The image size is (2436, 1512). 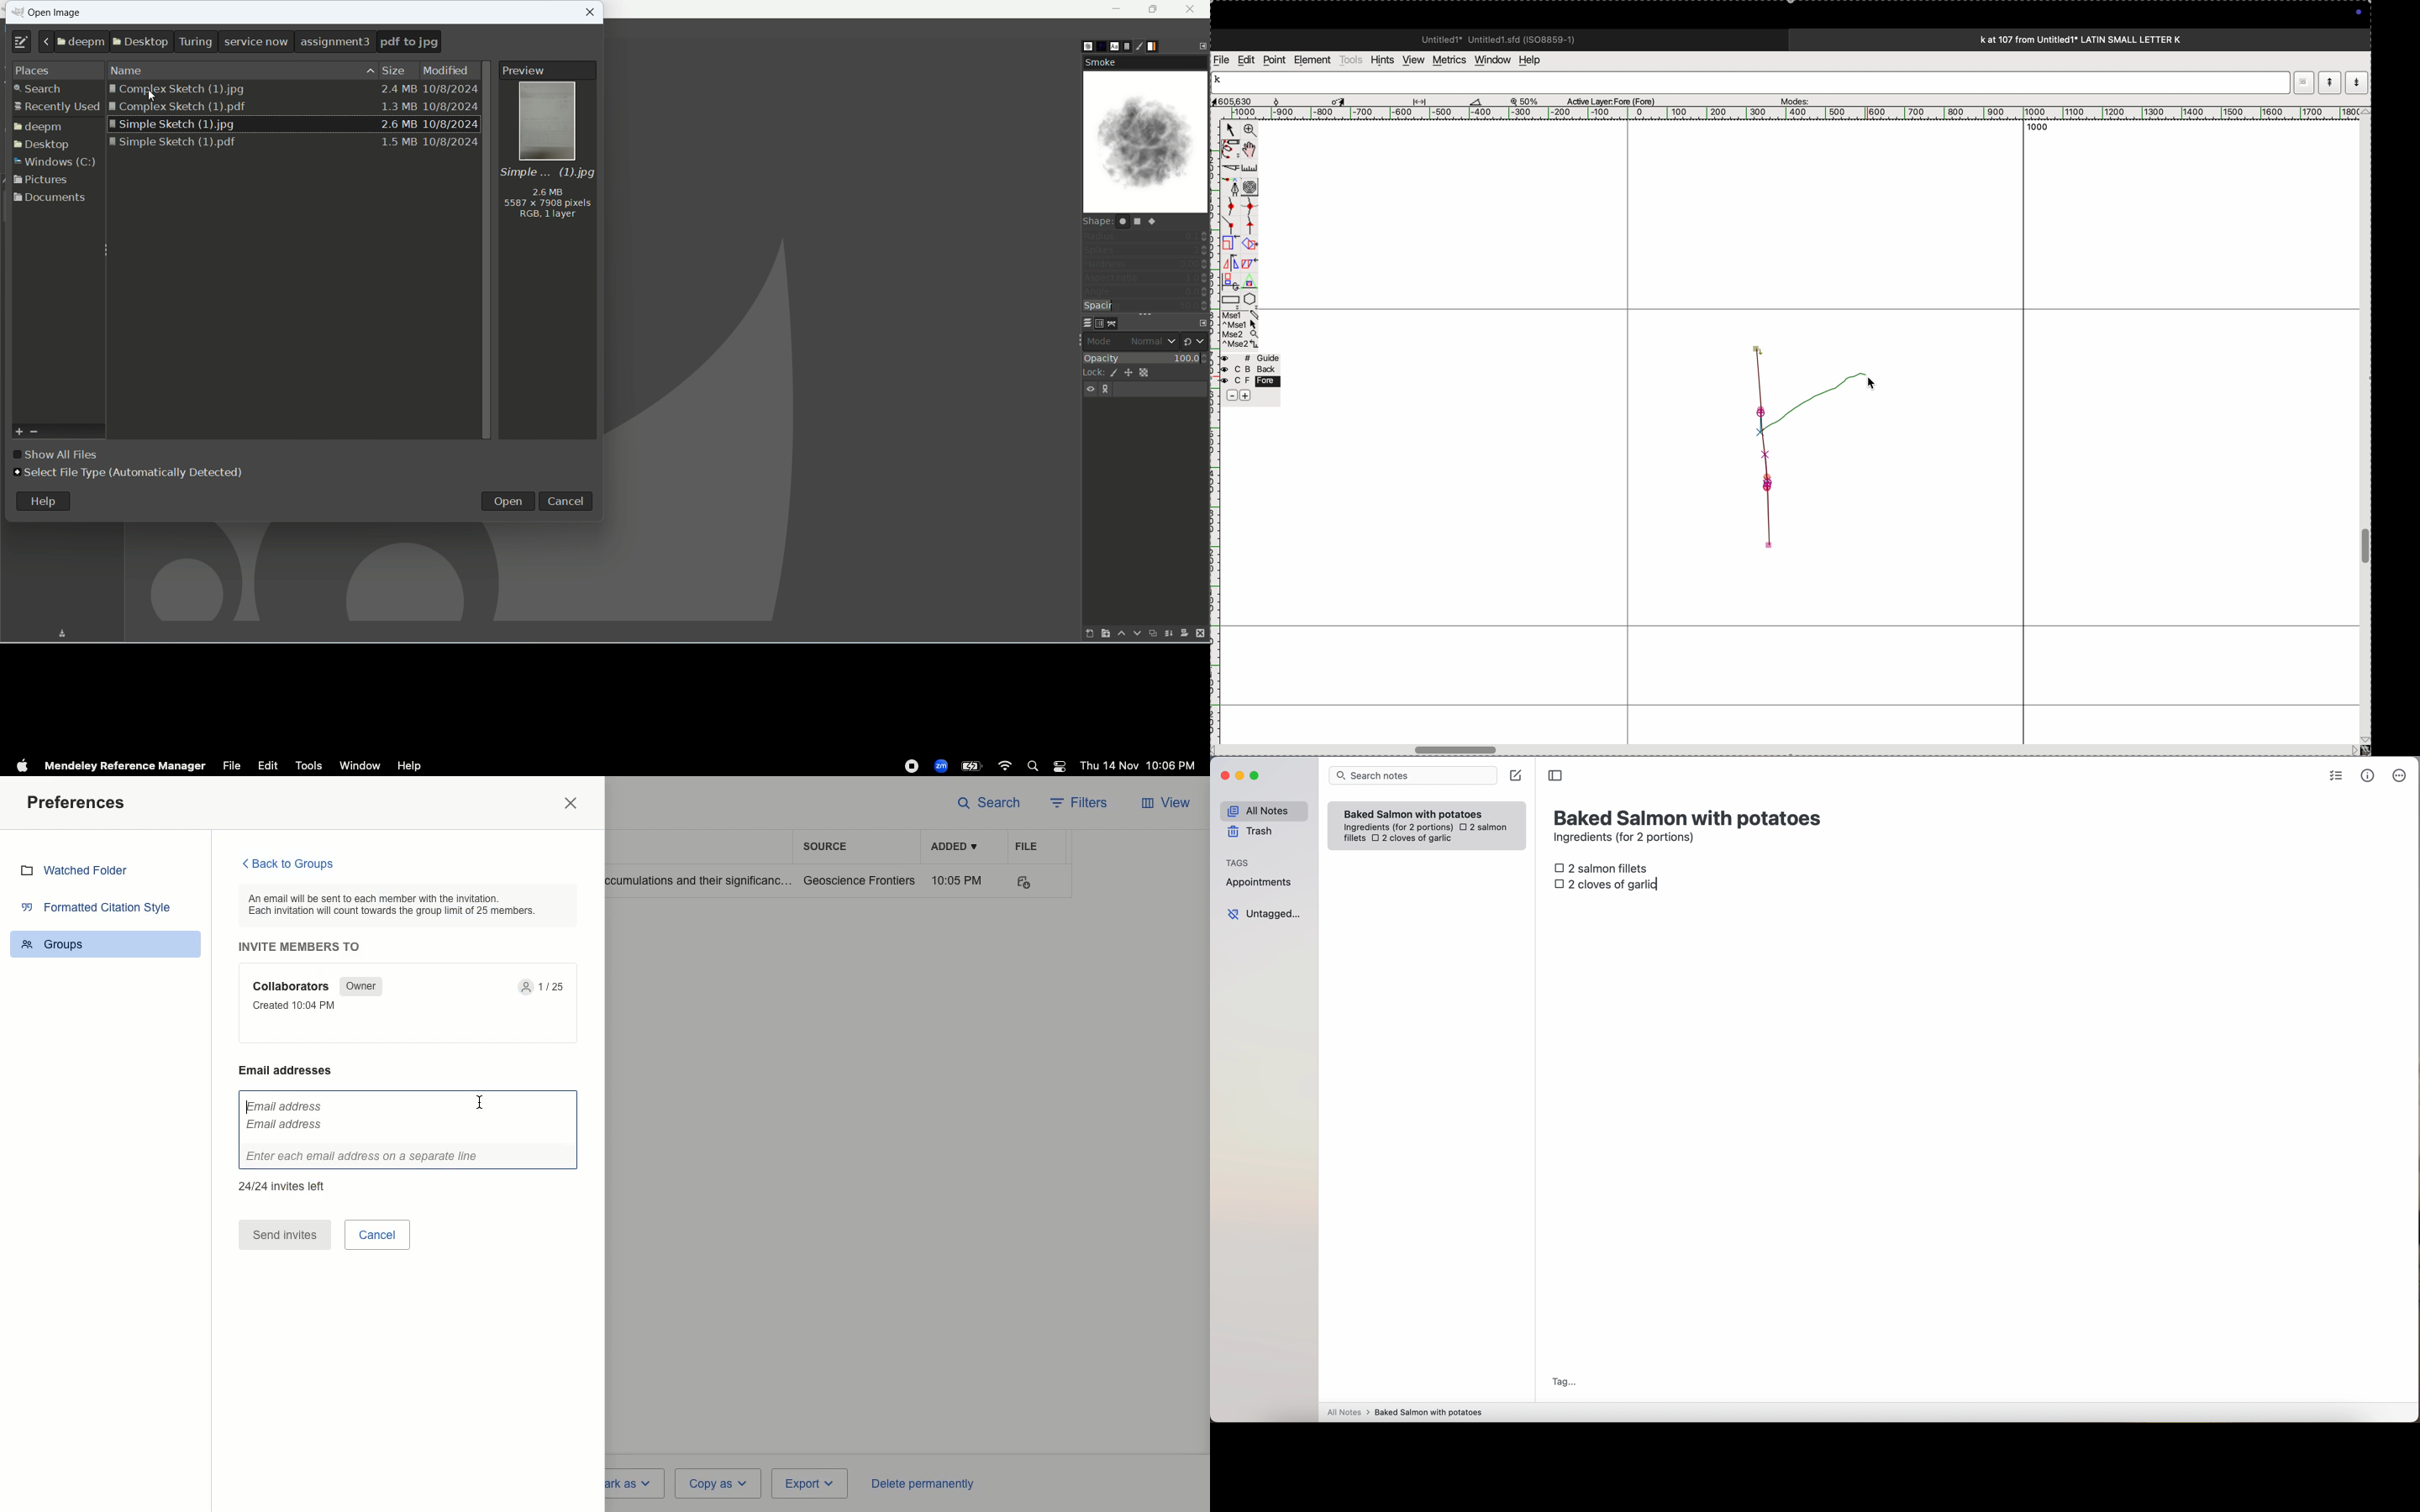 What do you see at coordinates (1529, 101) in the screenshot?
I see `zoom` at bounding box center [1529, 101].